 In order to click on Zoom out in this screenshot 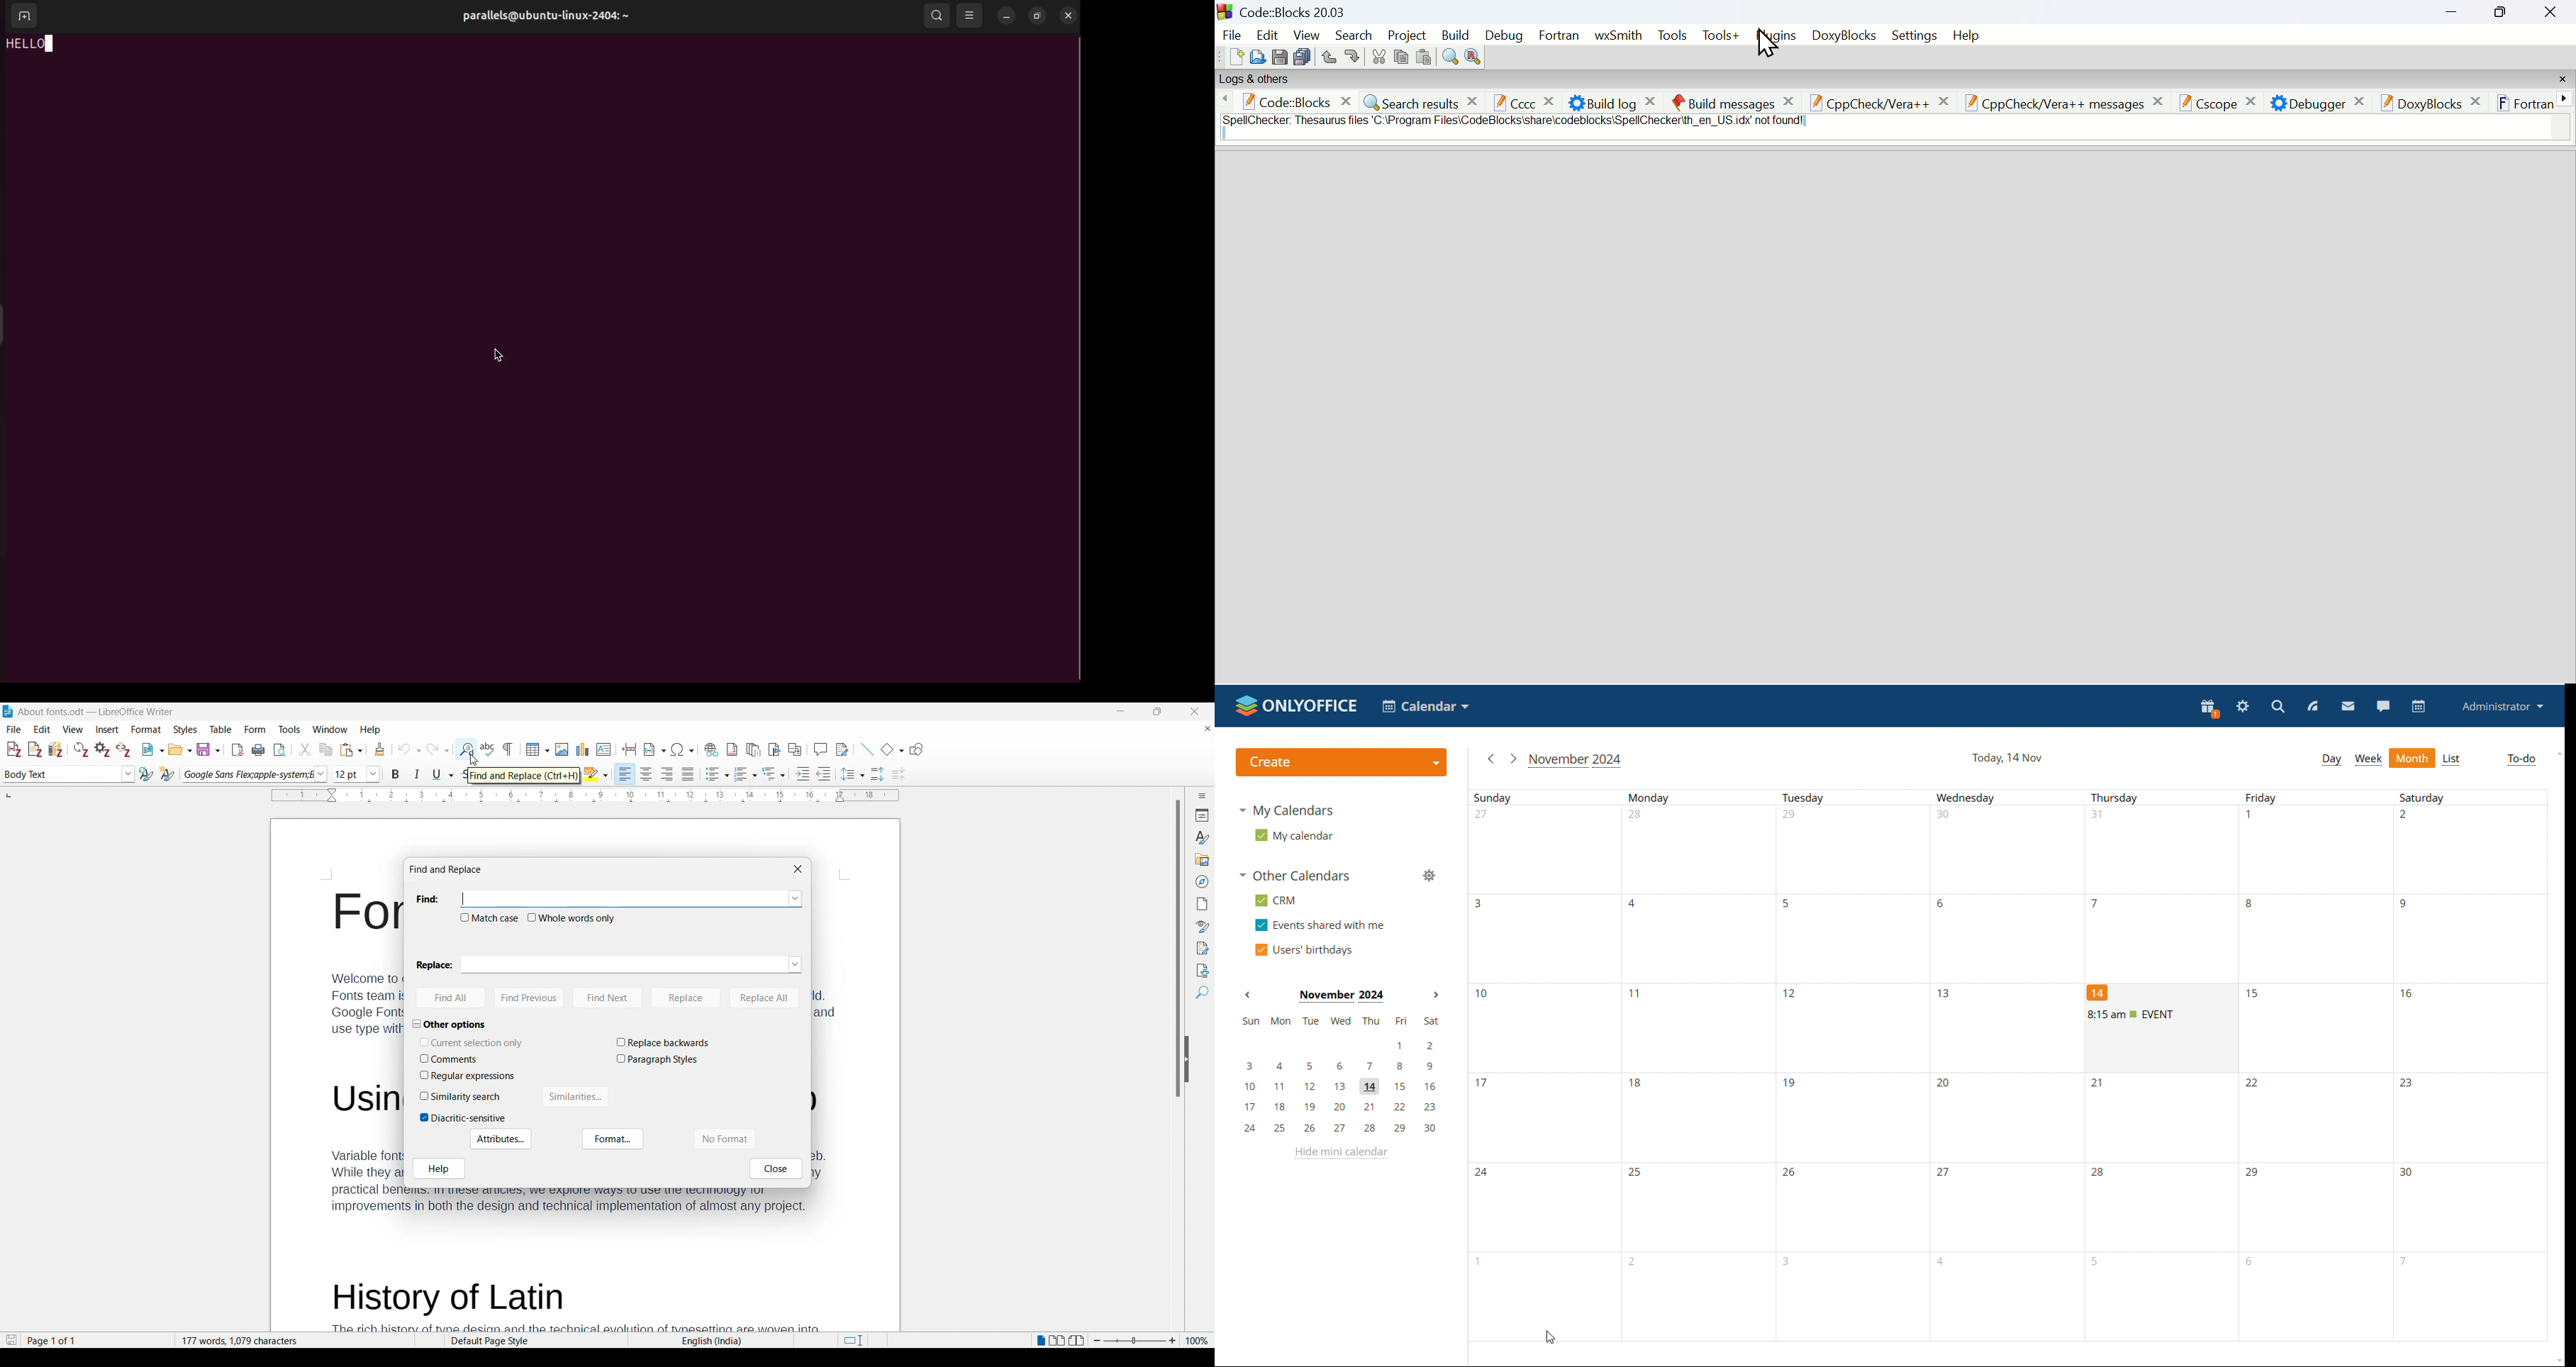, I will do `click(1097, 1340)`.